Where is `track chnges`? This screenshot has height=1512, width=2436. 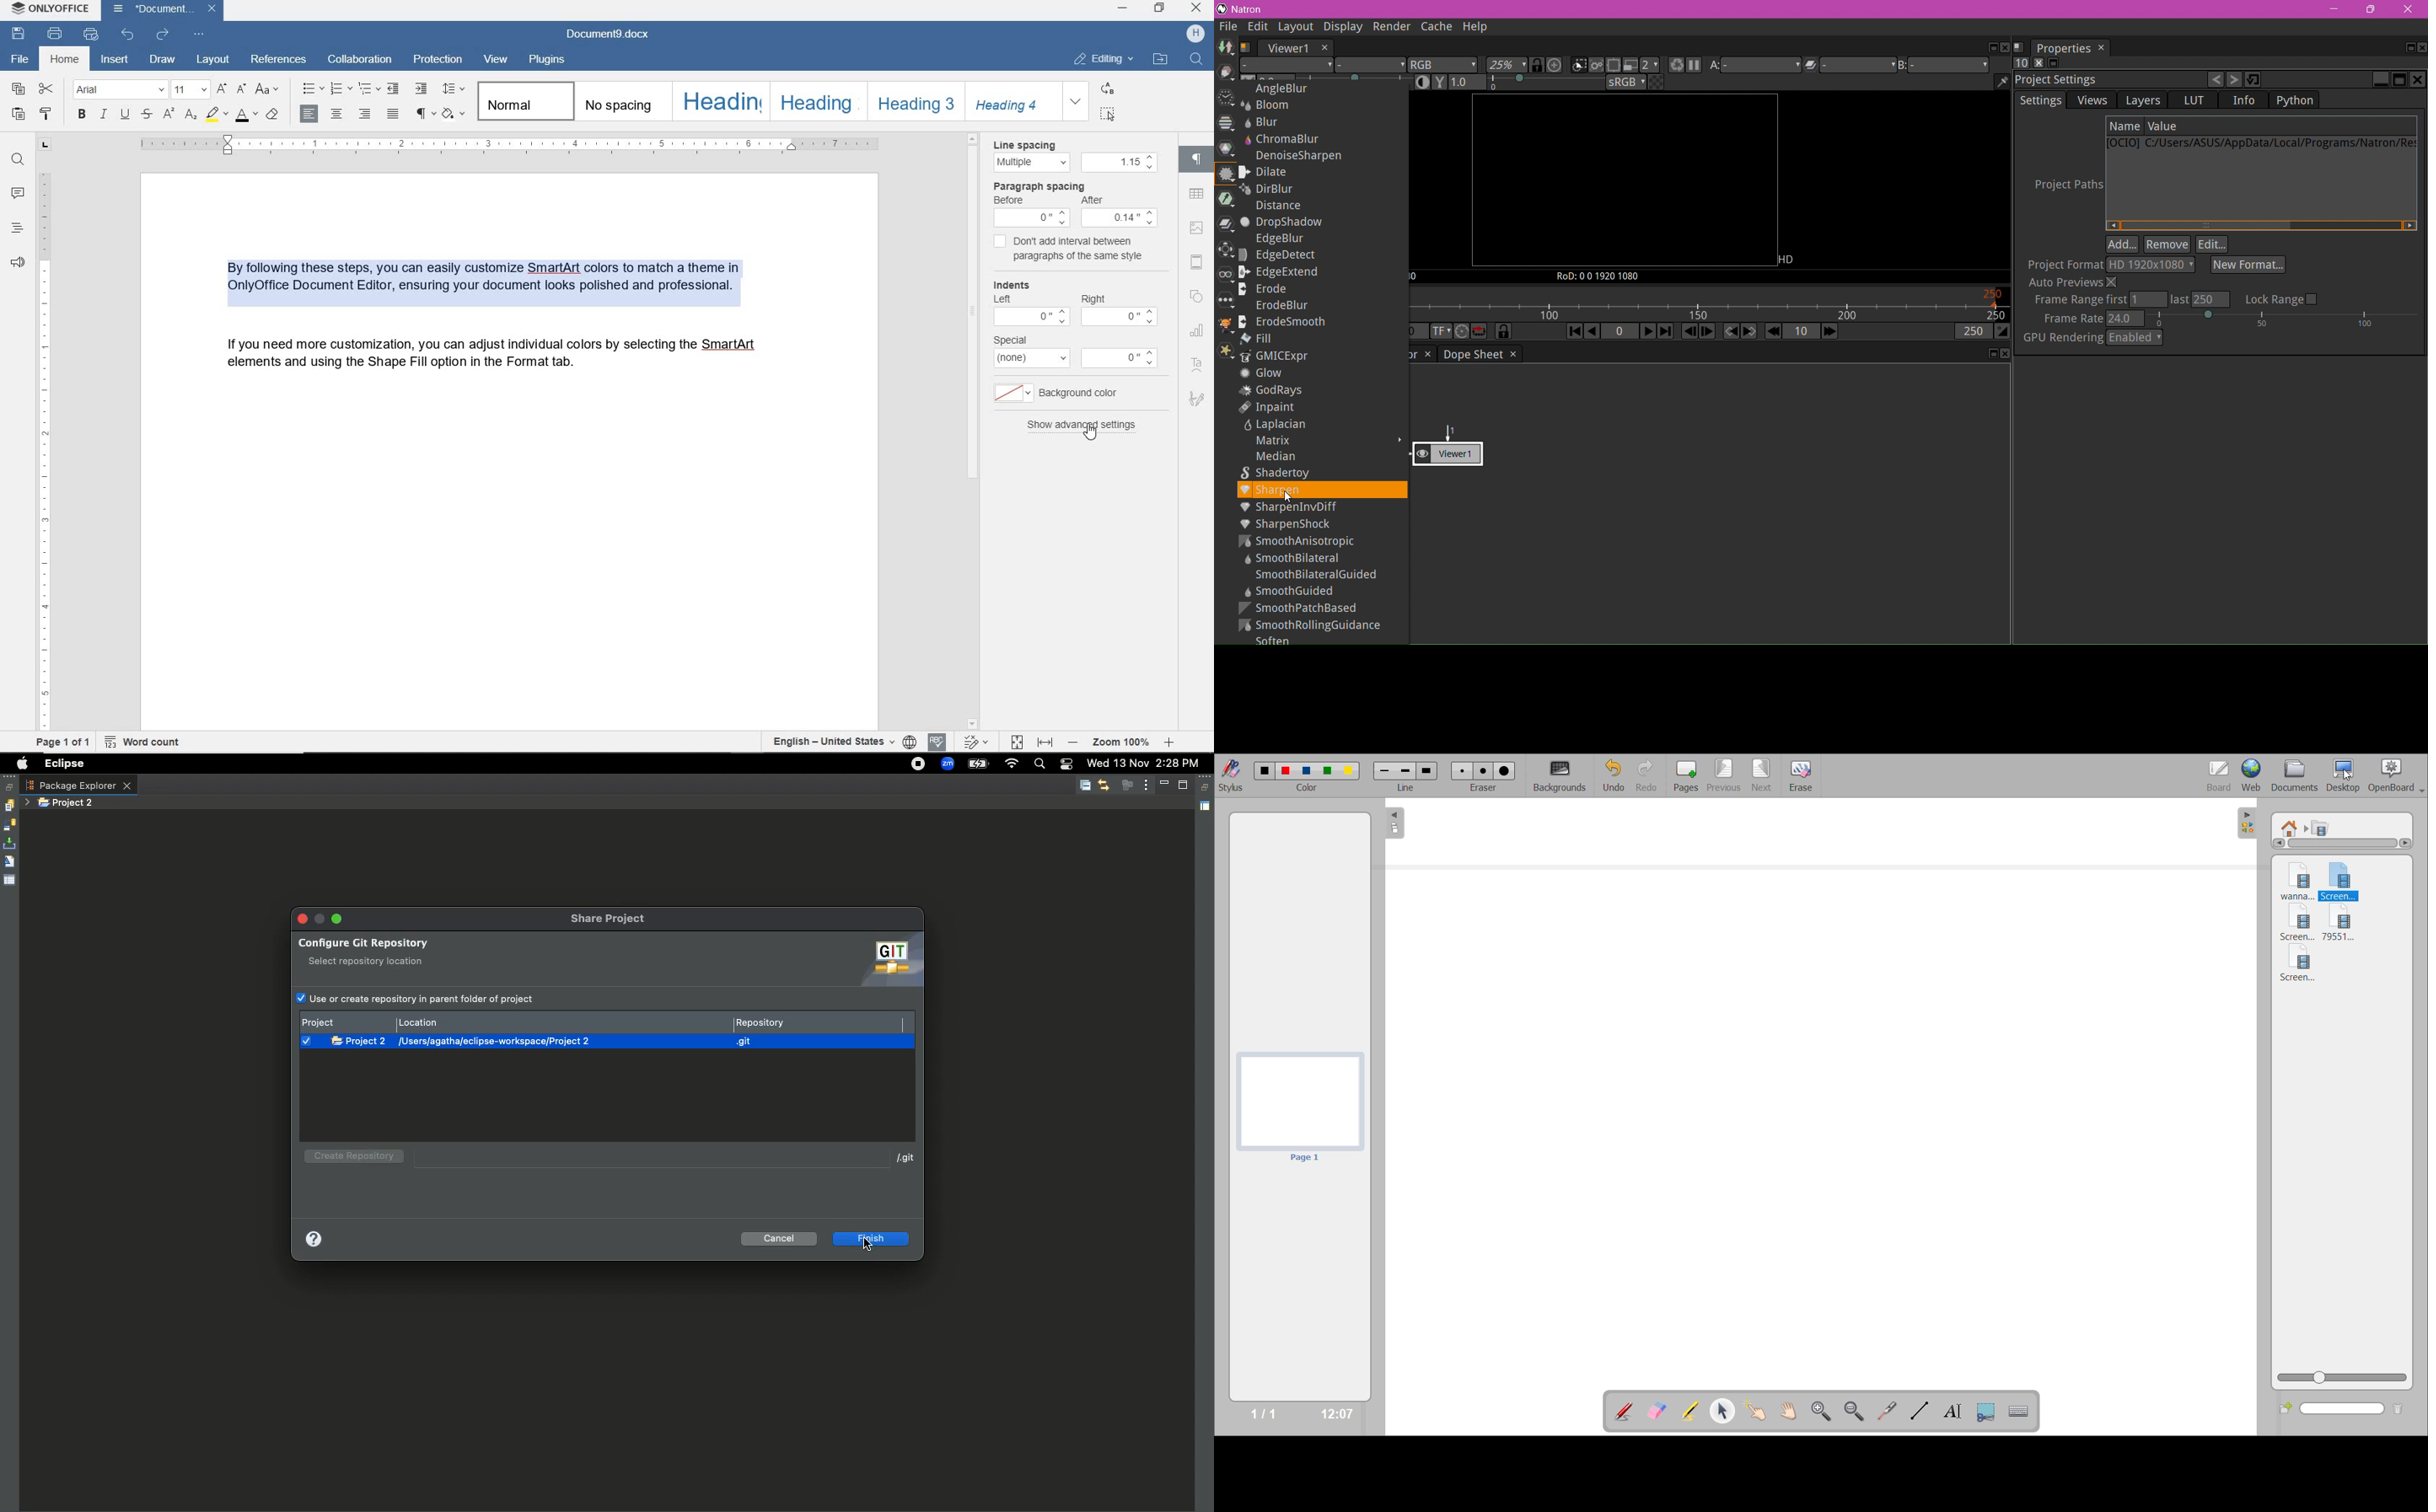
track chnges is located at coordinates (979, 740).